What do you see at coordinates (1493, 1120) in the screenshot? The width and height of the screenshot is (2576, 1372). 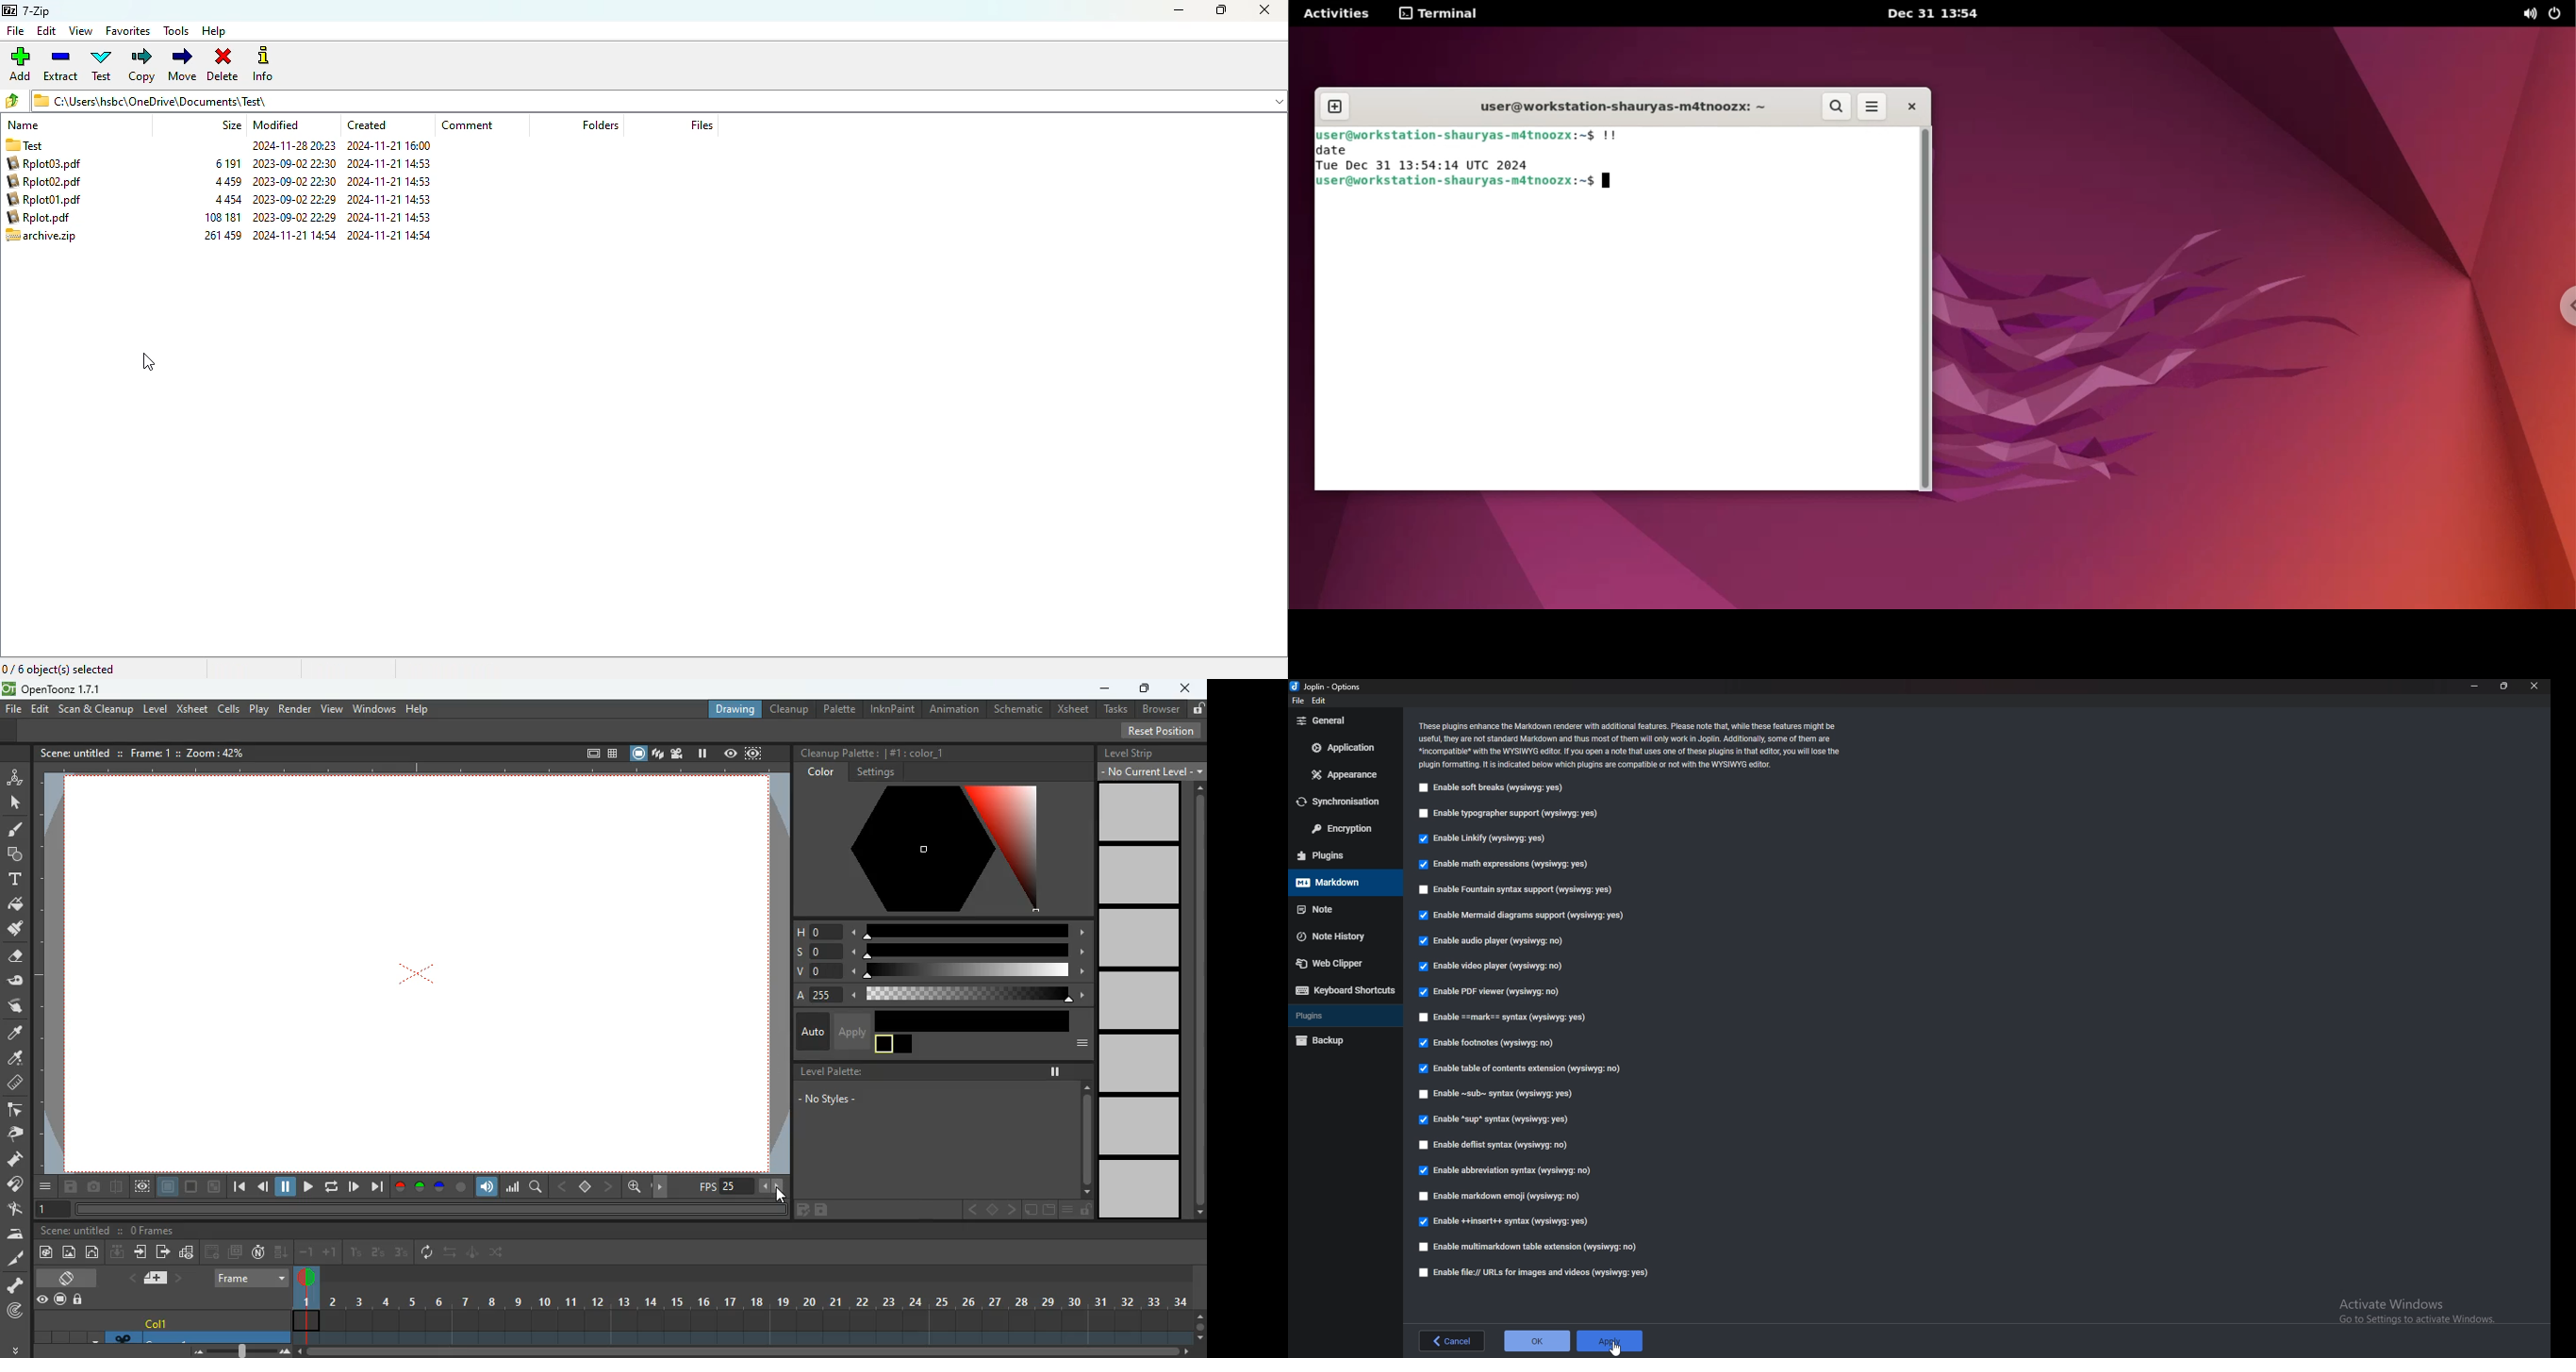 I see `Enable sup syntax` at bounding box center [1493, 1120].